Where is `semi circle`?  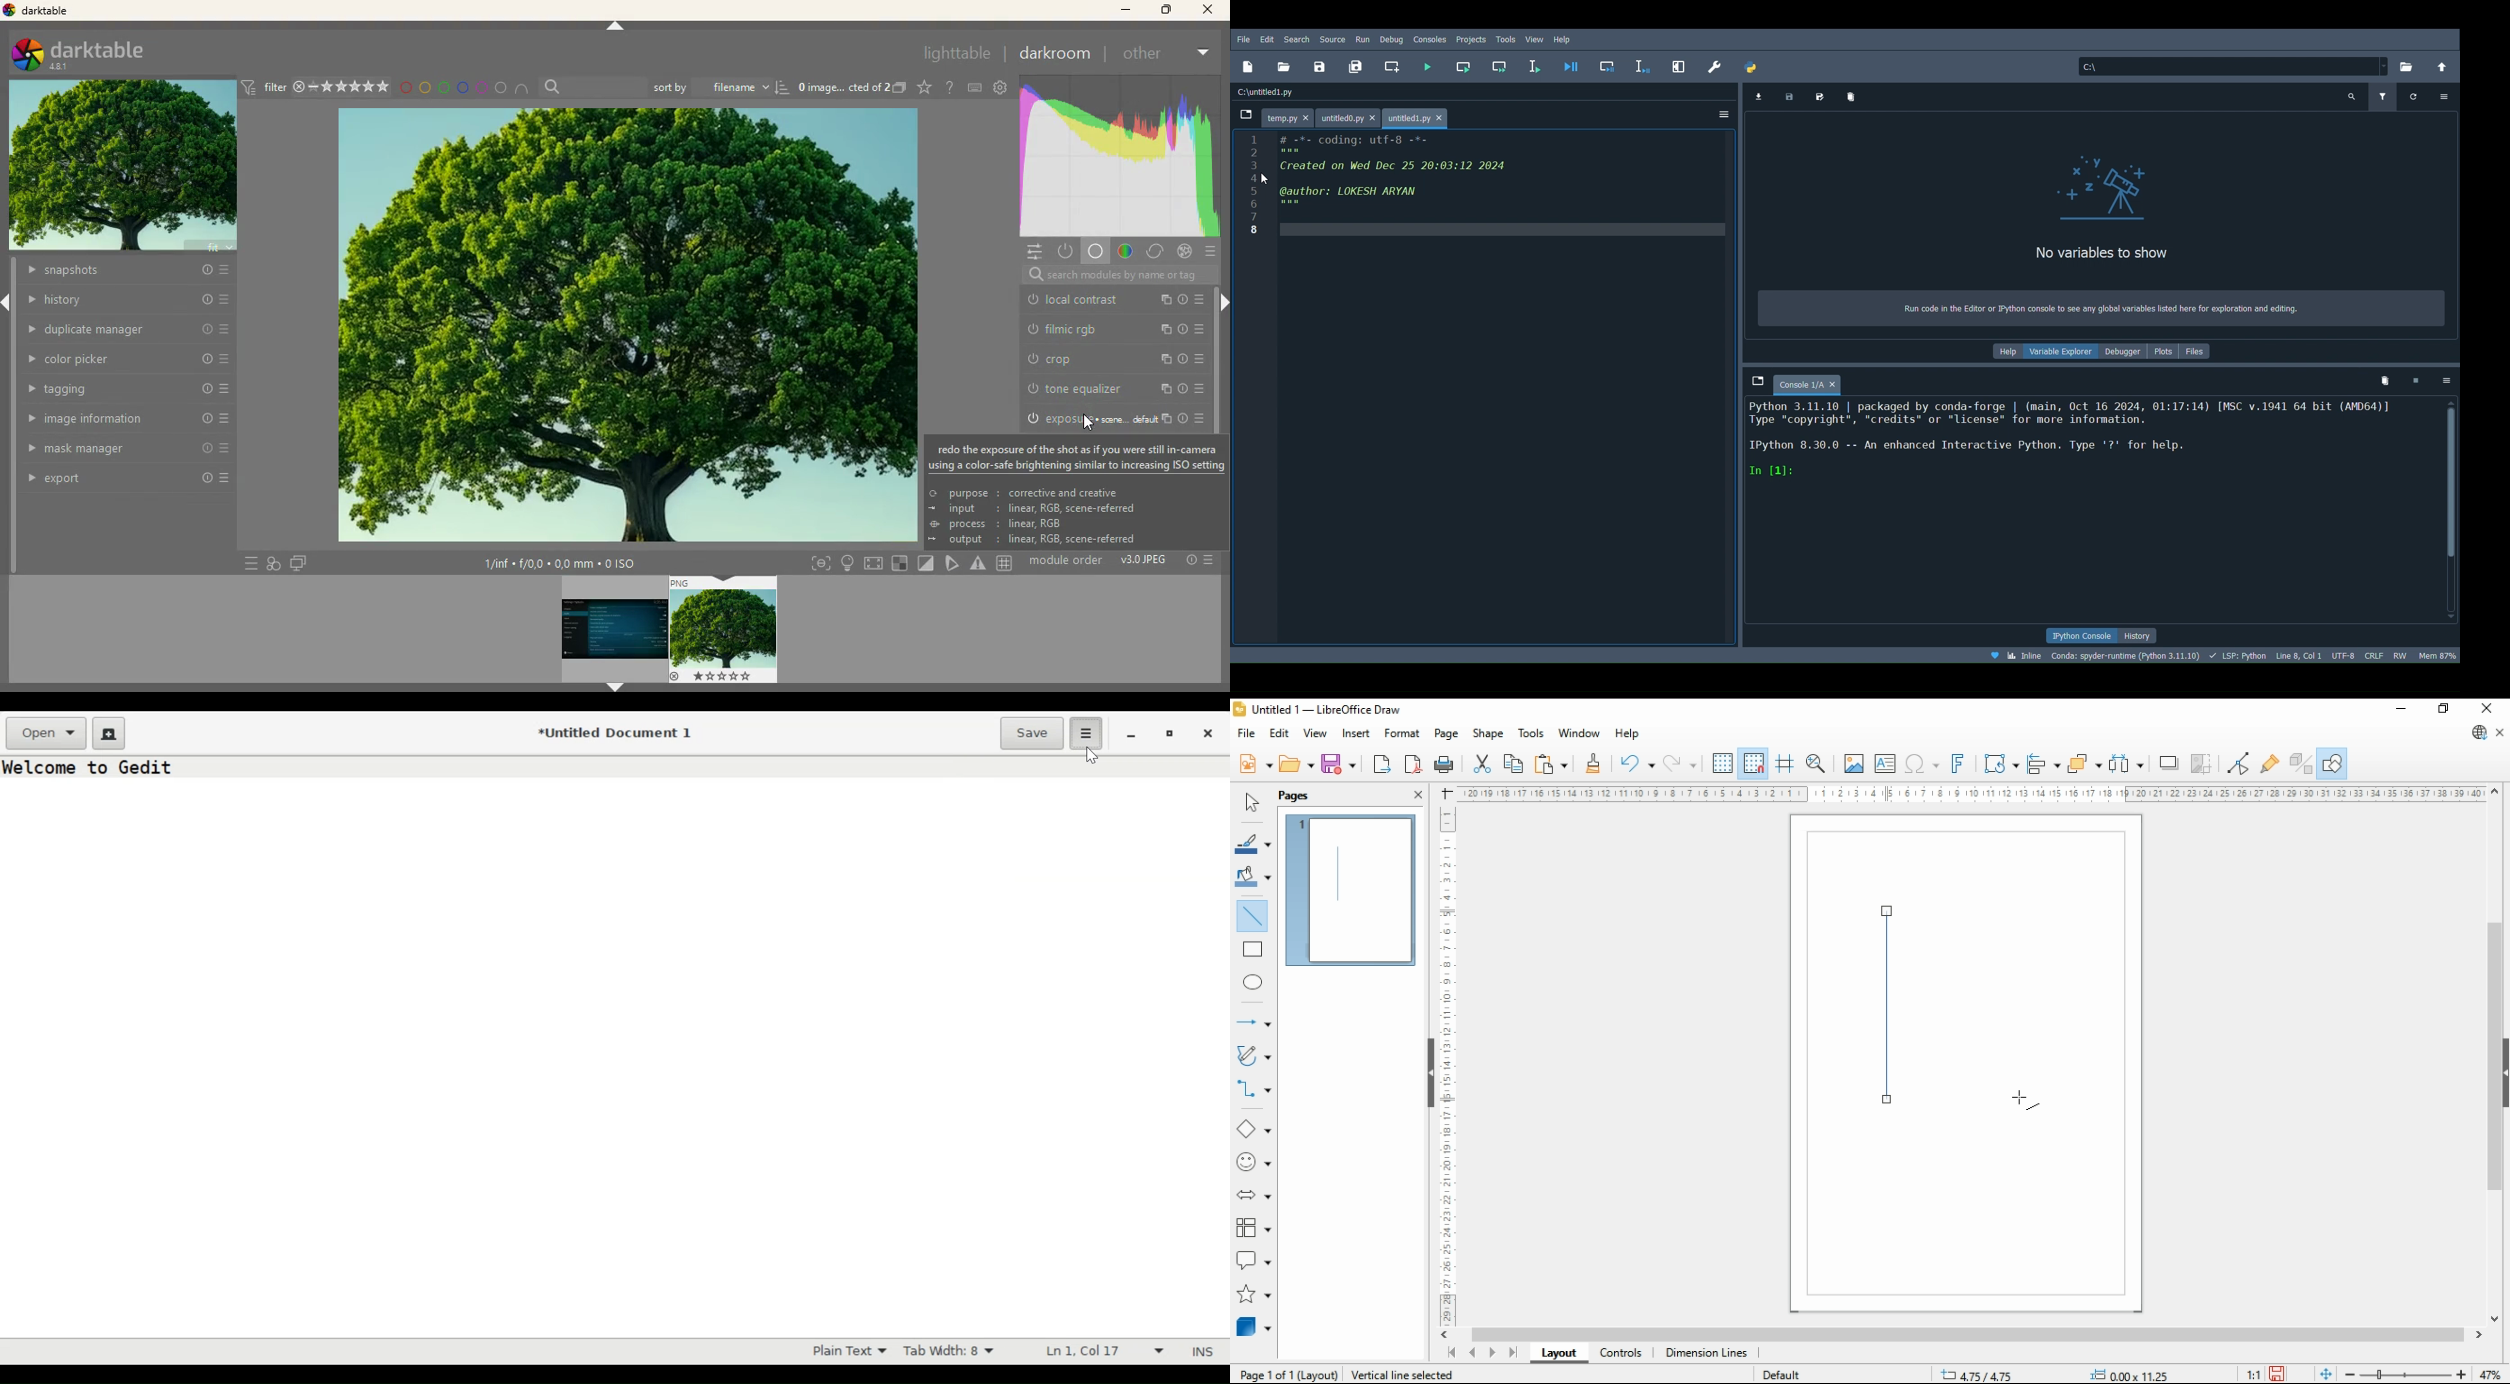
semi circle is located at coordinates (521, 88).